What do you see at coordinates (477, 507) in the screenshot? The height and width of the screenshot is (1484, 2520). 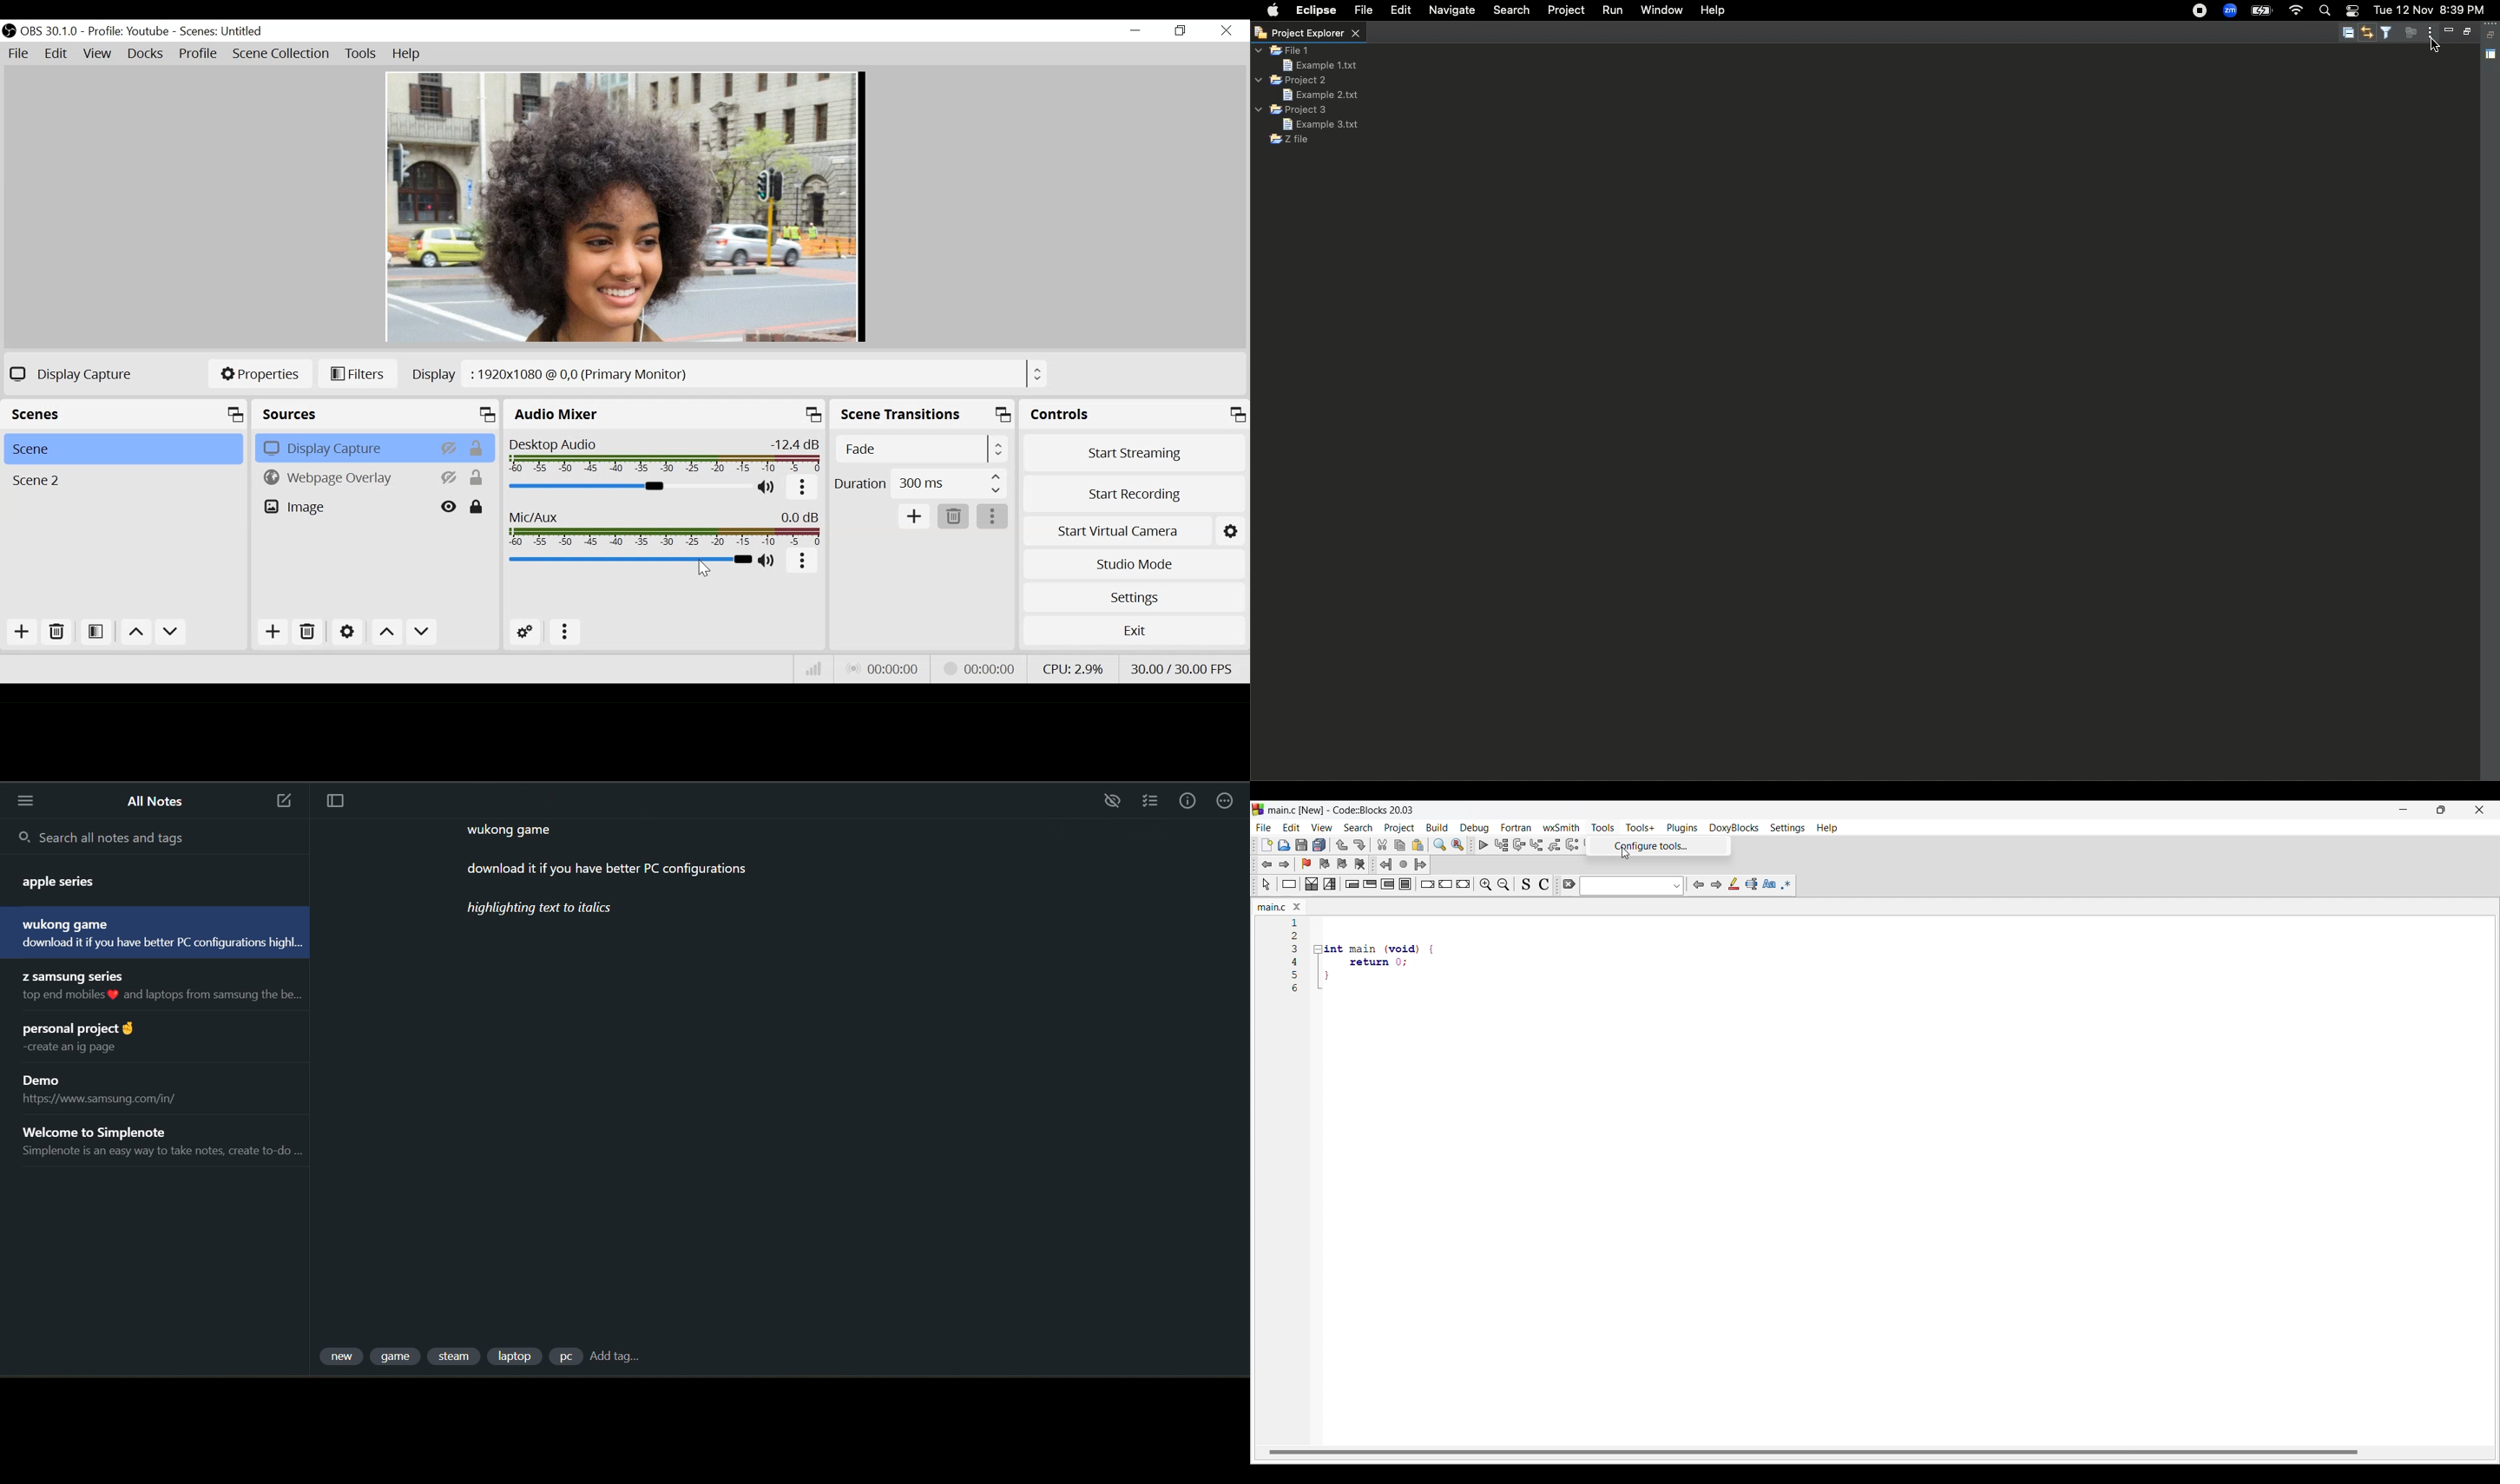 I see `(un)lock` at bounding box center [477, 507].